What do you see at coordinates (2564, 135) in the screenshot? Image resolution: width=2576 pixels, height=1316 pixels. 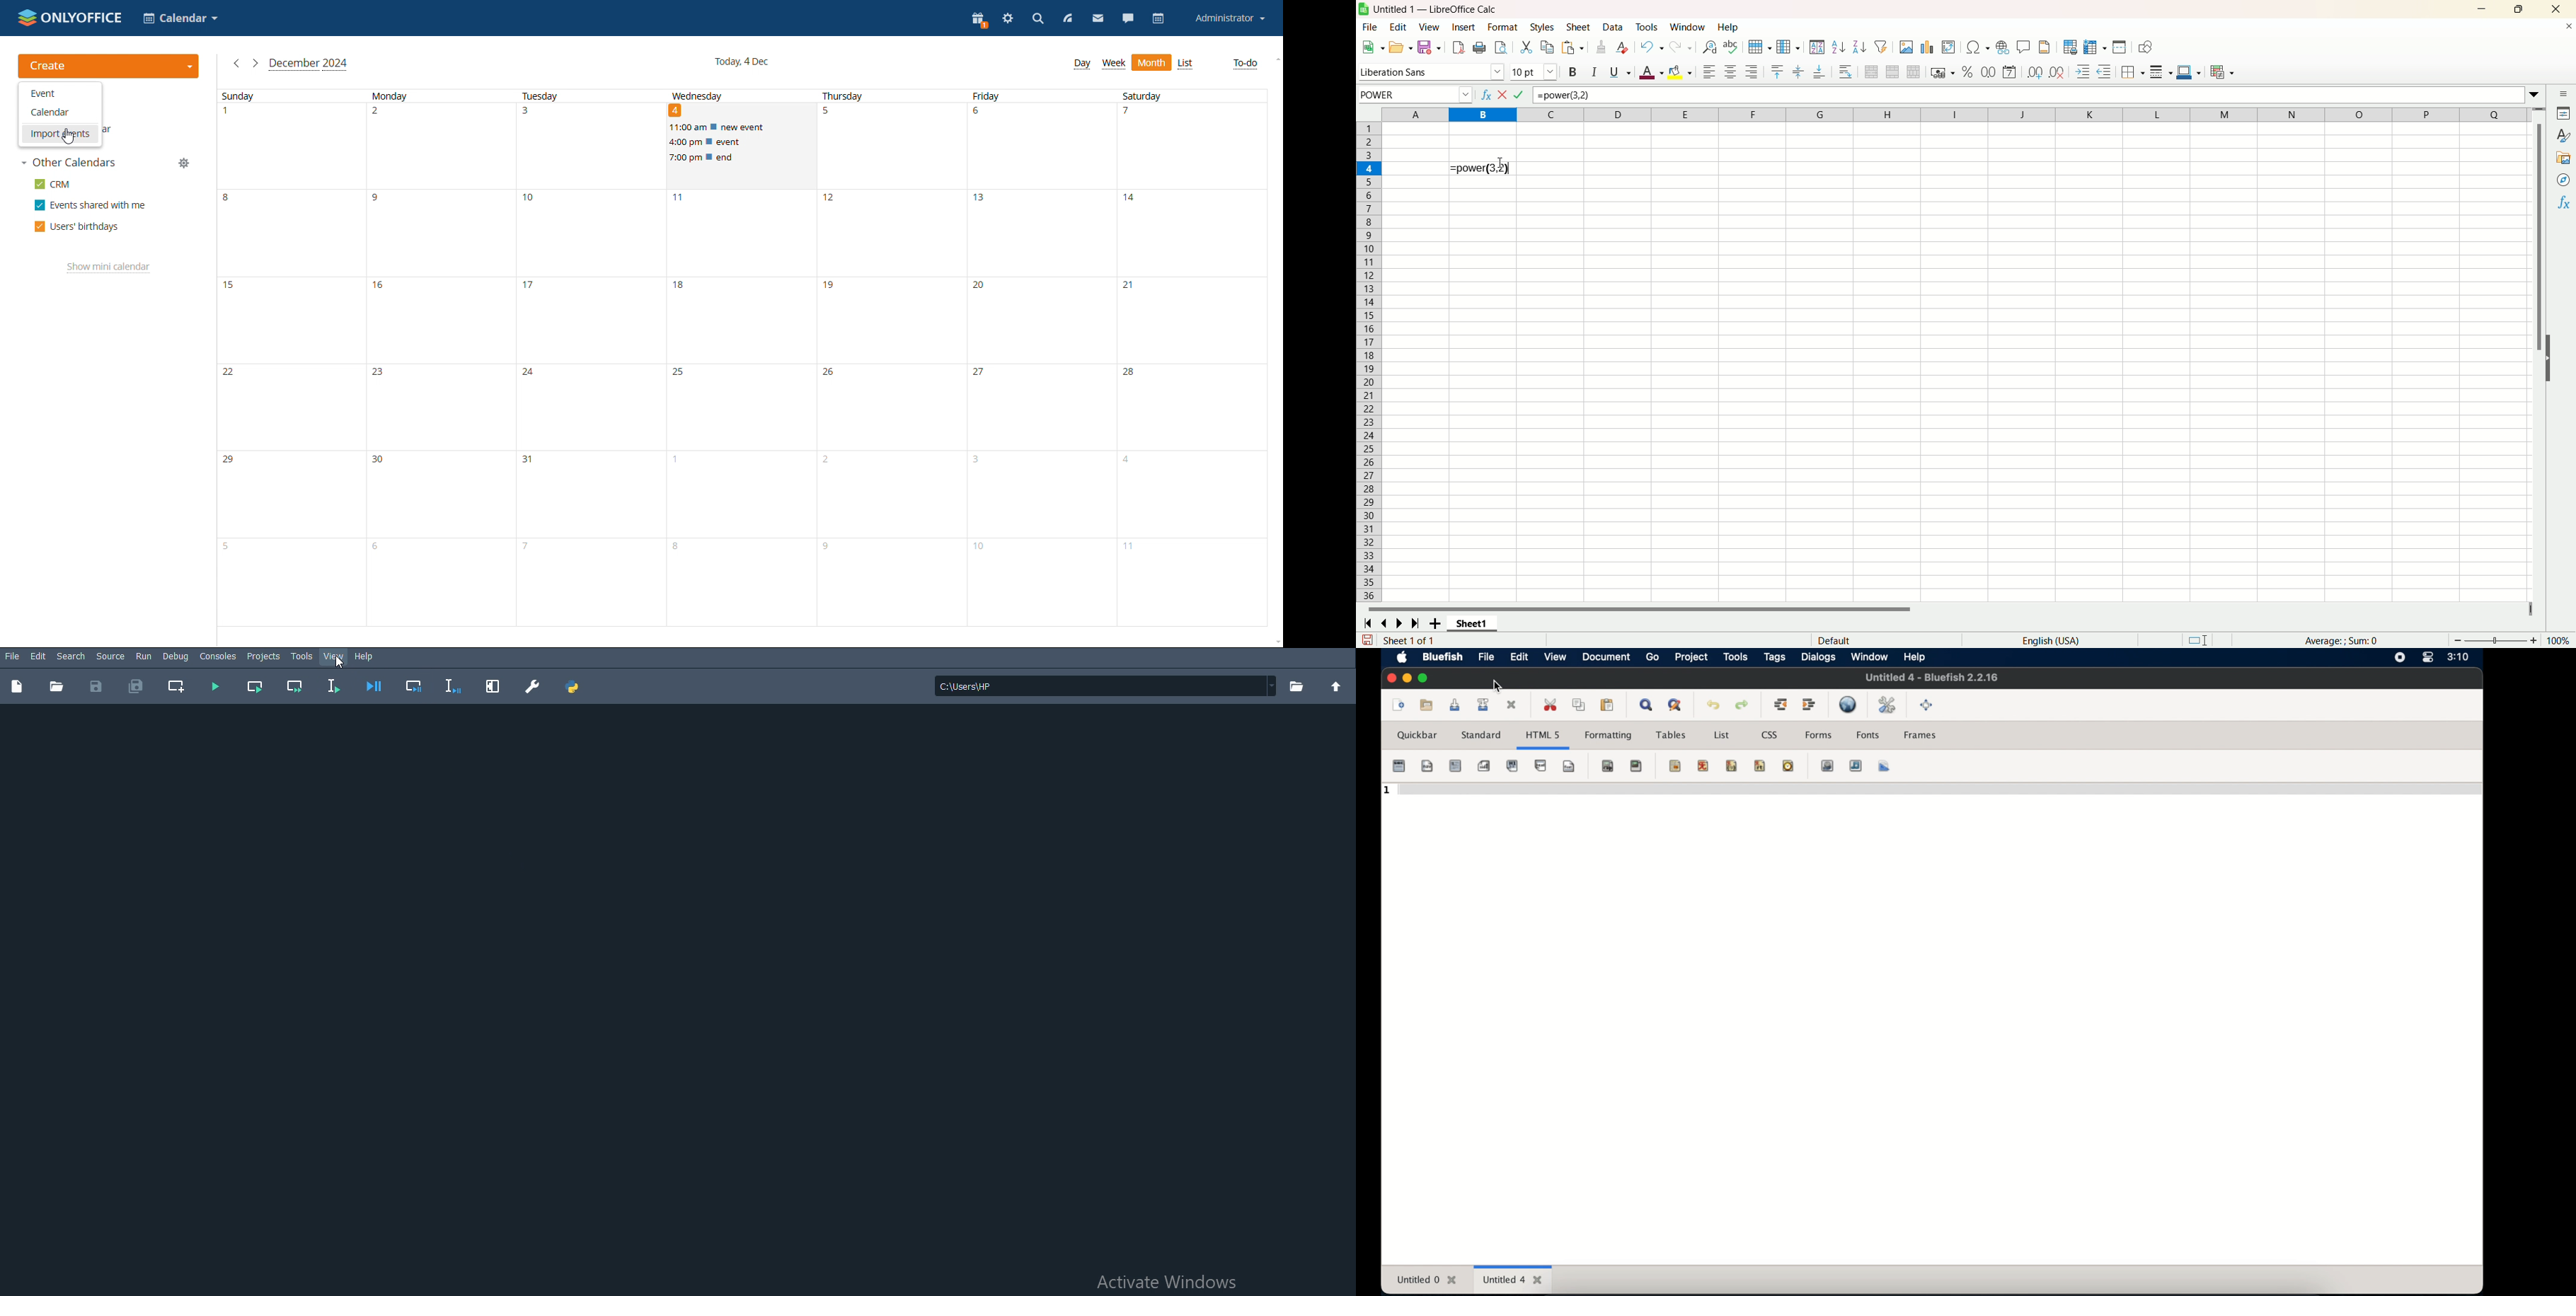 I see `styles` at bounding box center [2564, 135].